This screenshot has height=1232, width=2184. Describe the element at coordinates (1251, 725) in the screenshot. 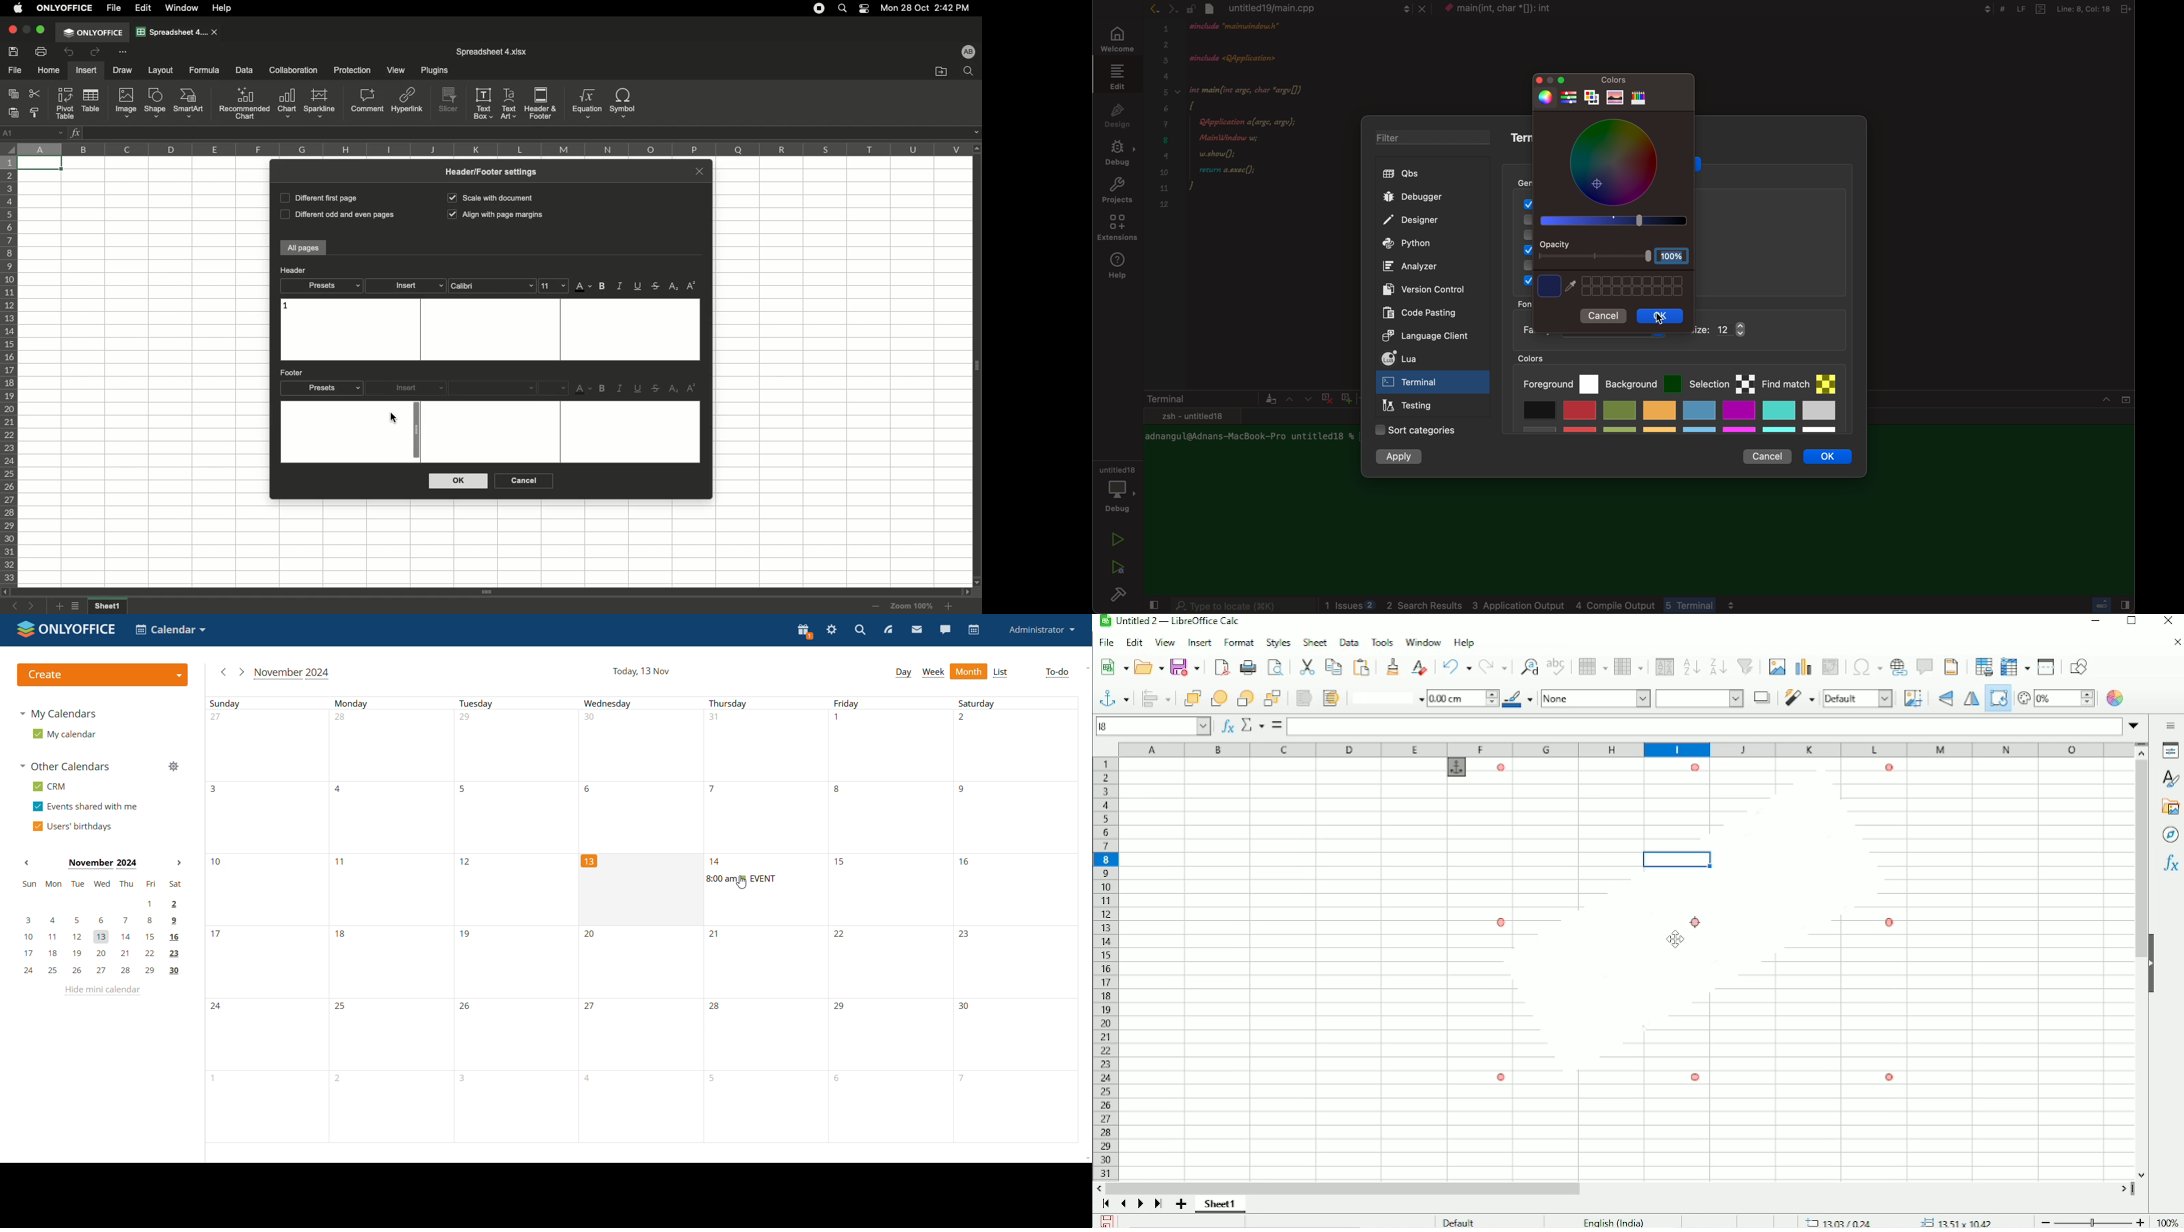

I see `Select function` at that location.